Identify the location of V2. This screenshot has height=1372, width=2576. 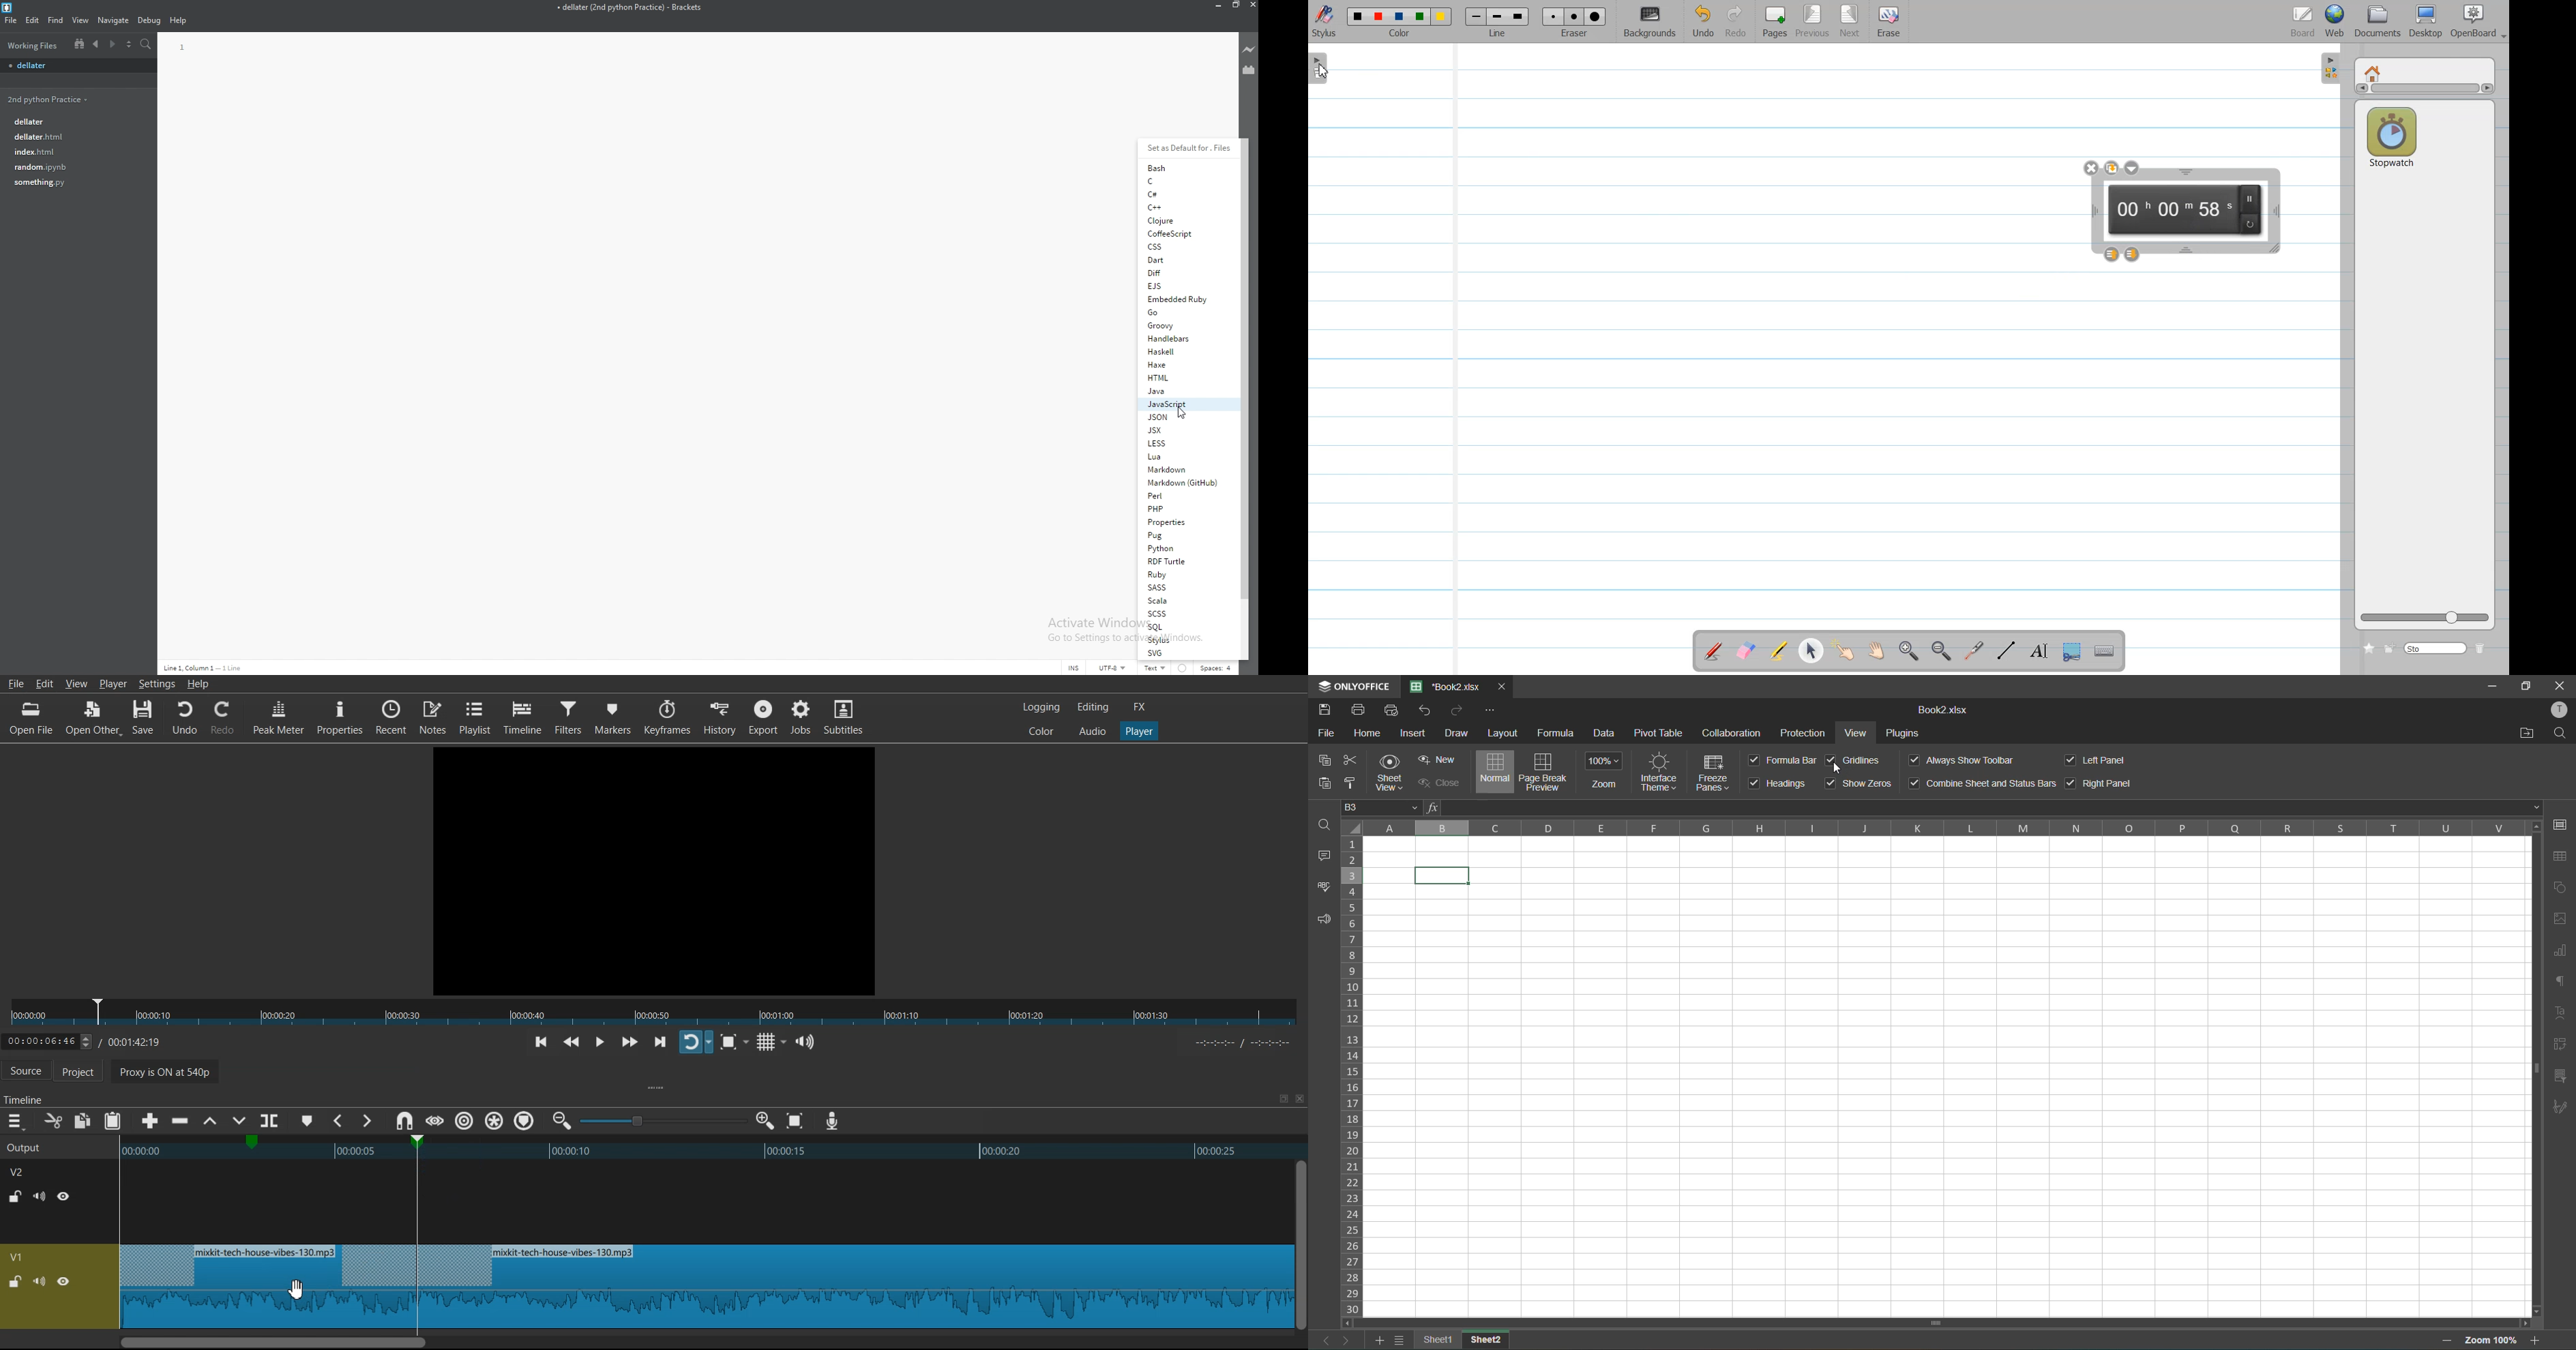
(24, 1171).